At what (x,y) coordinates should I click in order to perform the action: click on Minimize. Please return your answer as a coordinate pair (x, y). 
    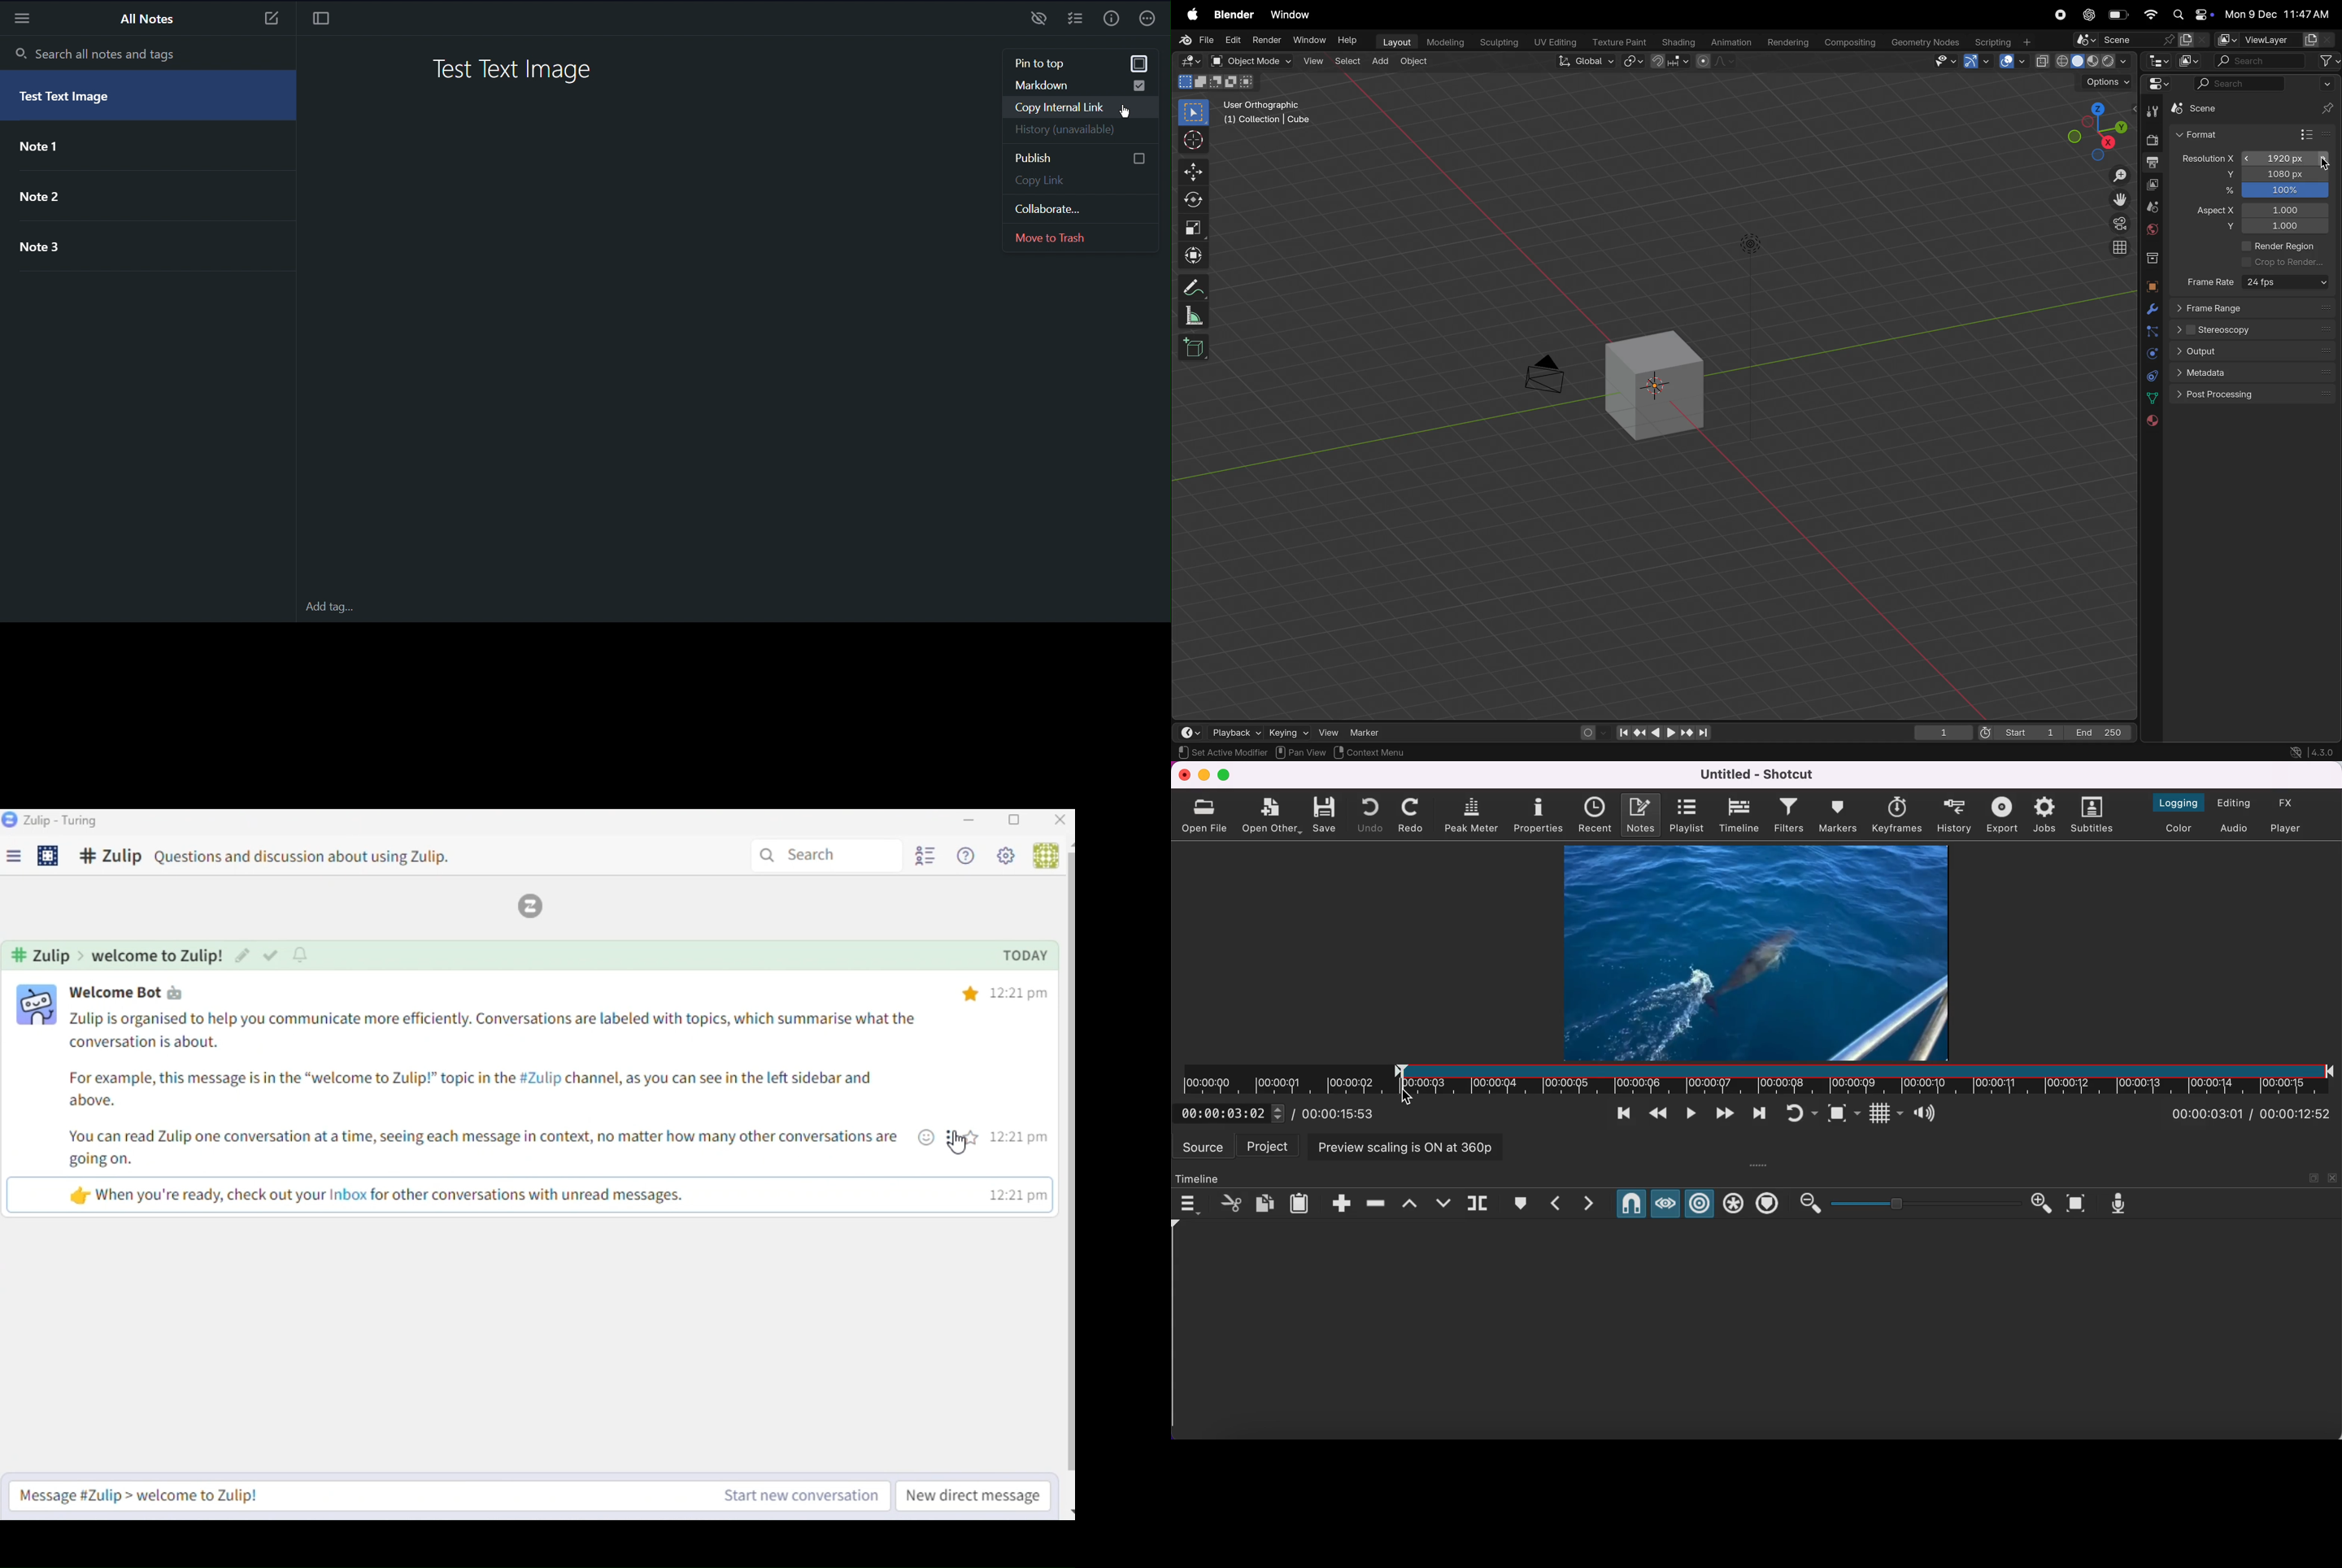
    Looking at the image, I should click on (970, 821).